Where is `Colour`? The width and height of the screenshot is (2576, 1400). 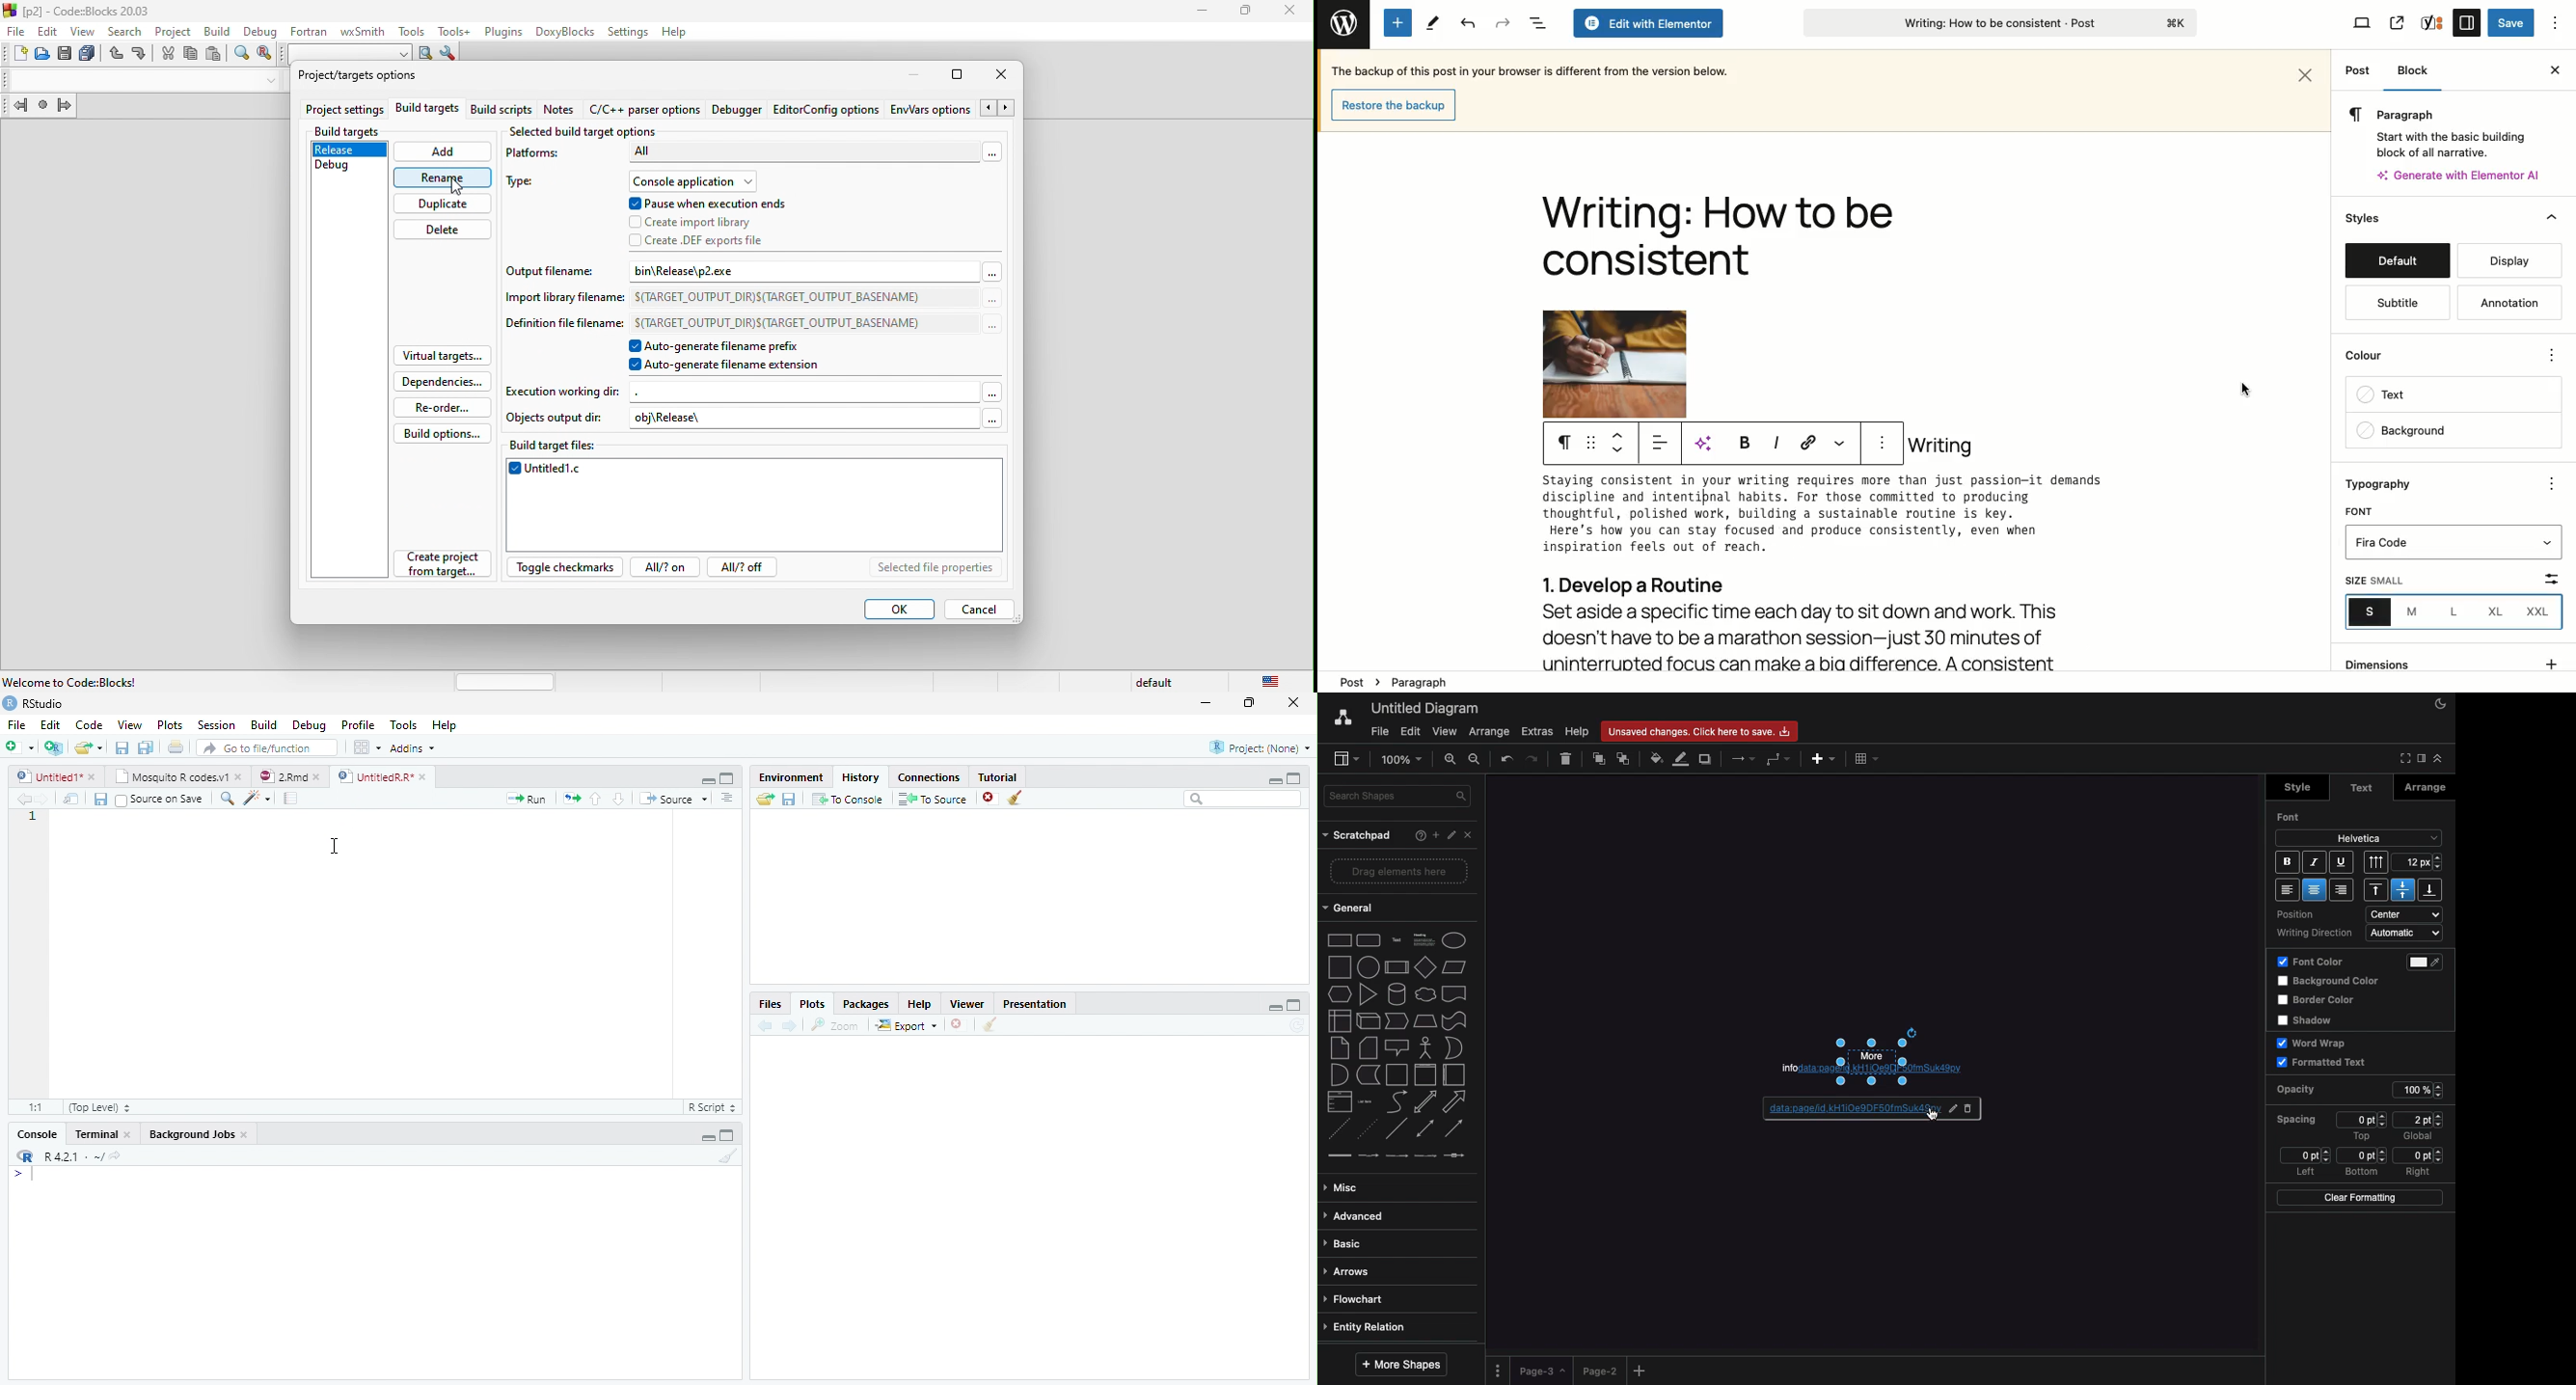 Colour is located at coordinates (2439, 353).